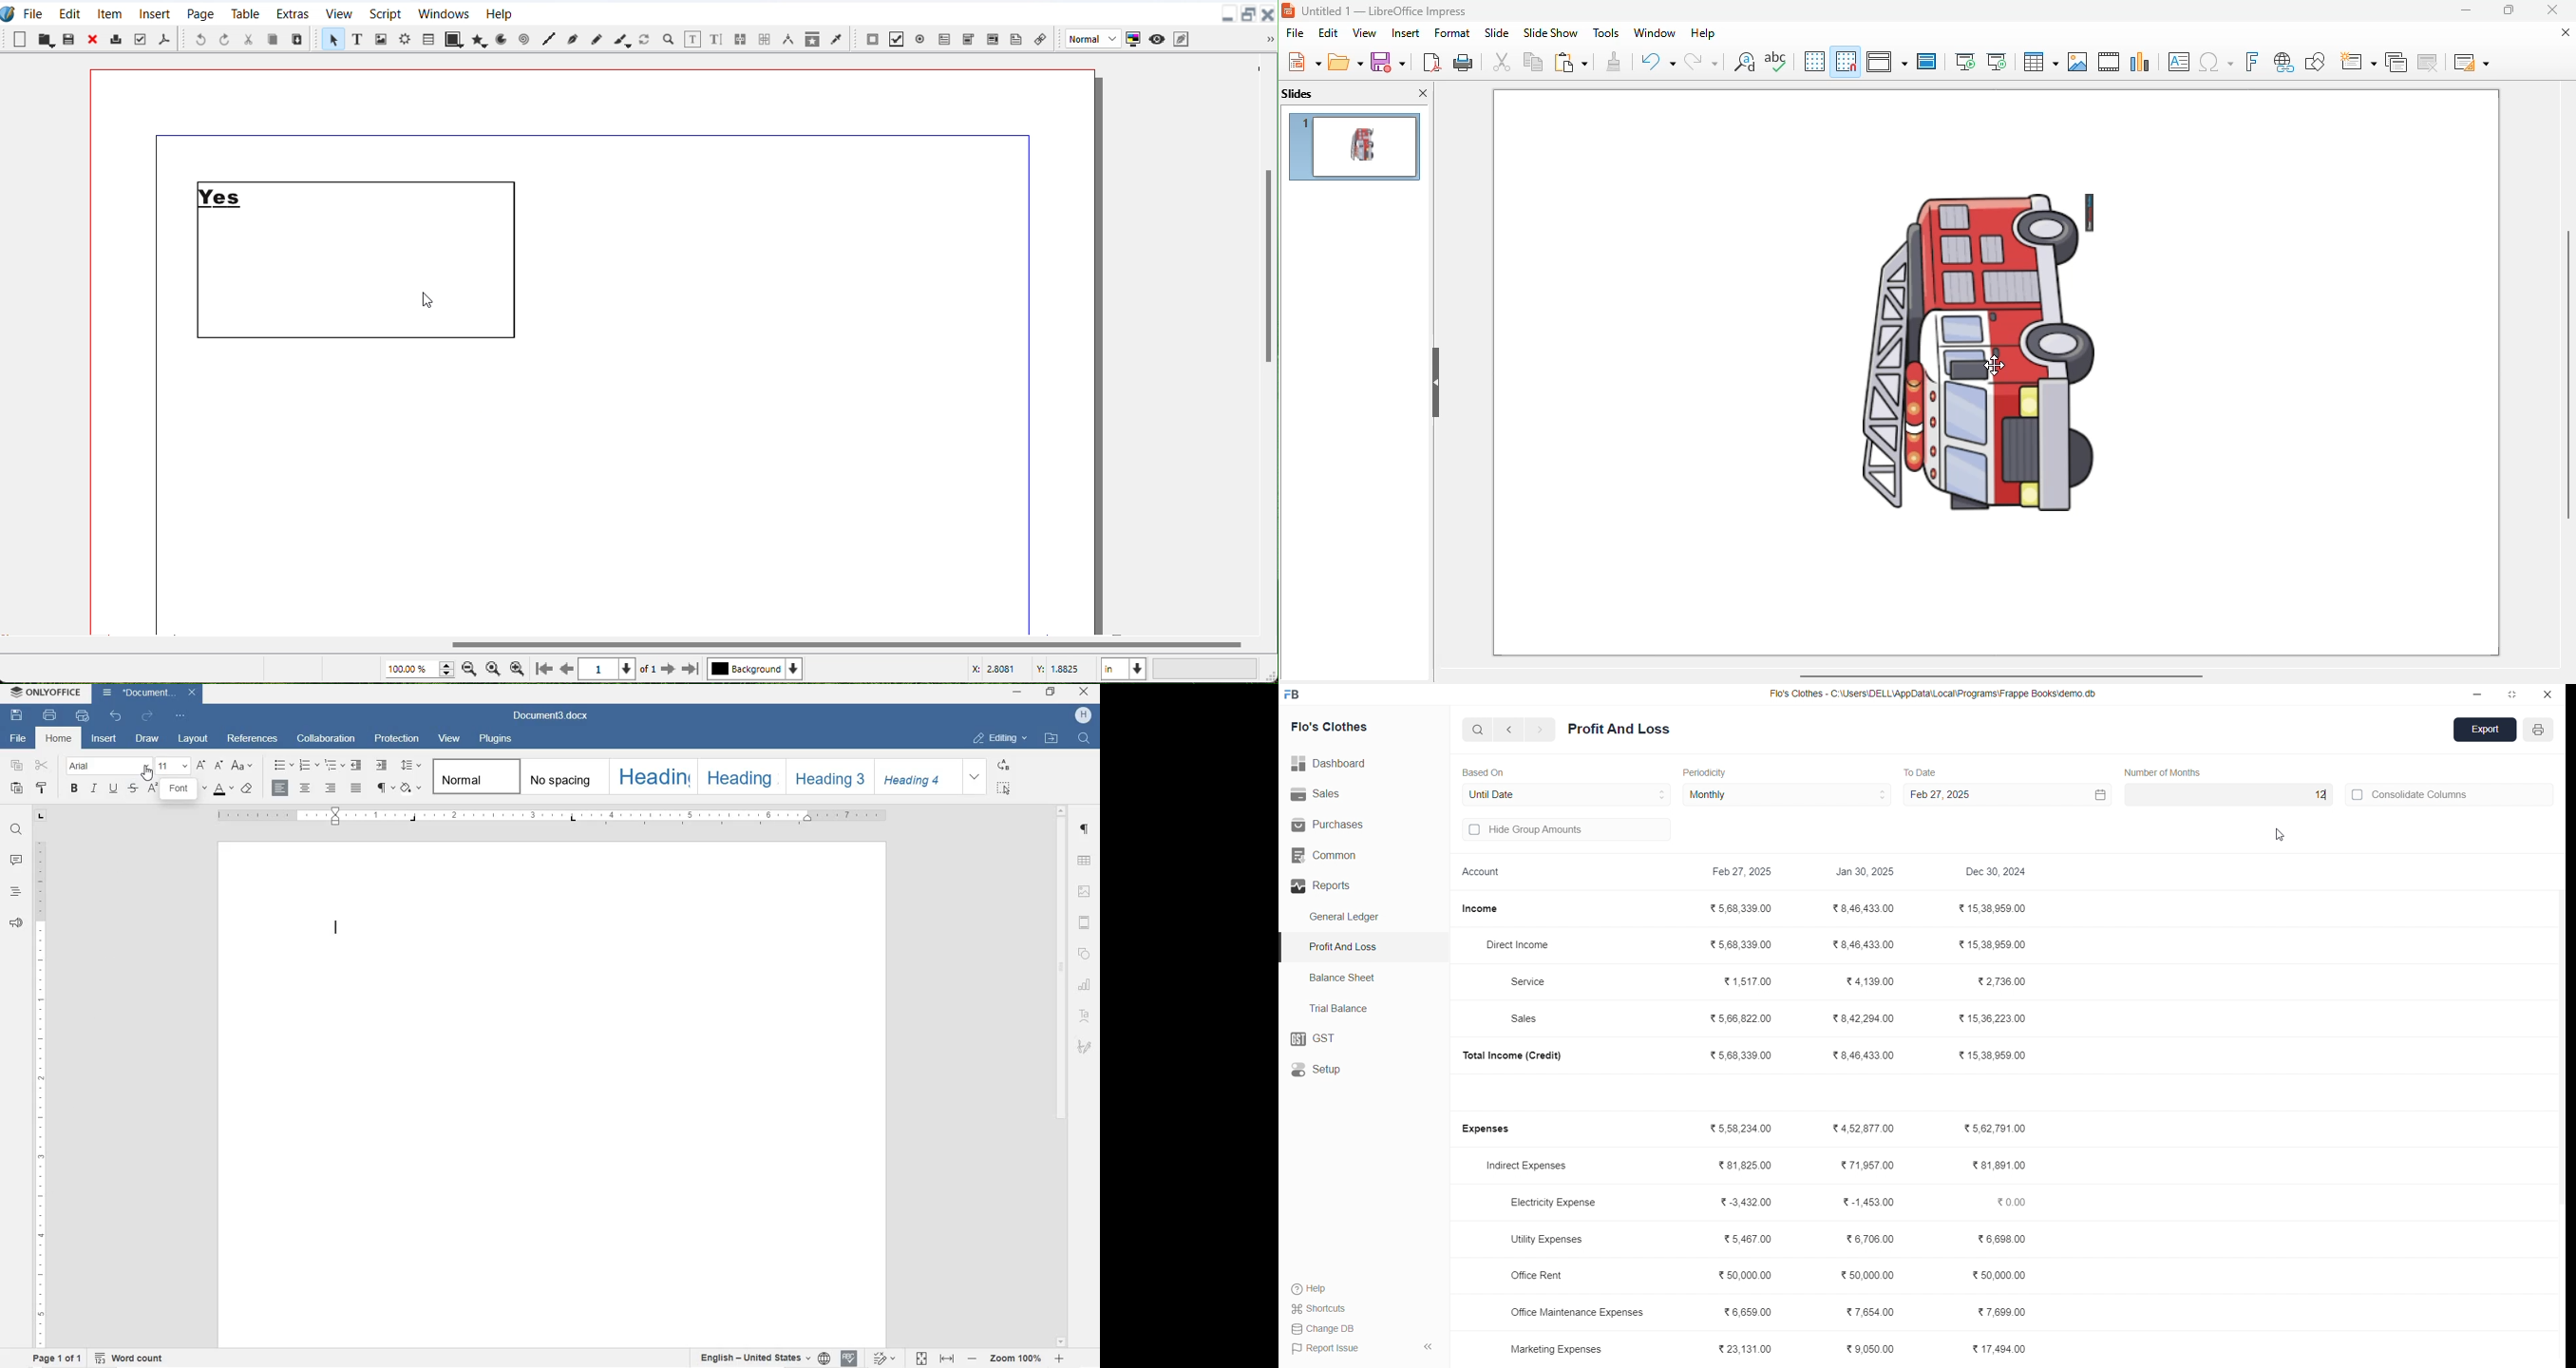 The image size is (2576, 1372). I want to click on RULER, so click(40, 1093).